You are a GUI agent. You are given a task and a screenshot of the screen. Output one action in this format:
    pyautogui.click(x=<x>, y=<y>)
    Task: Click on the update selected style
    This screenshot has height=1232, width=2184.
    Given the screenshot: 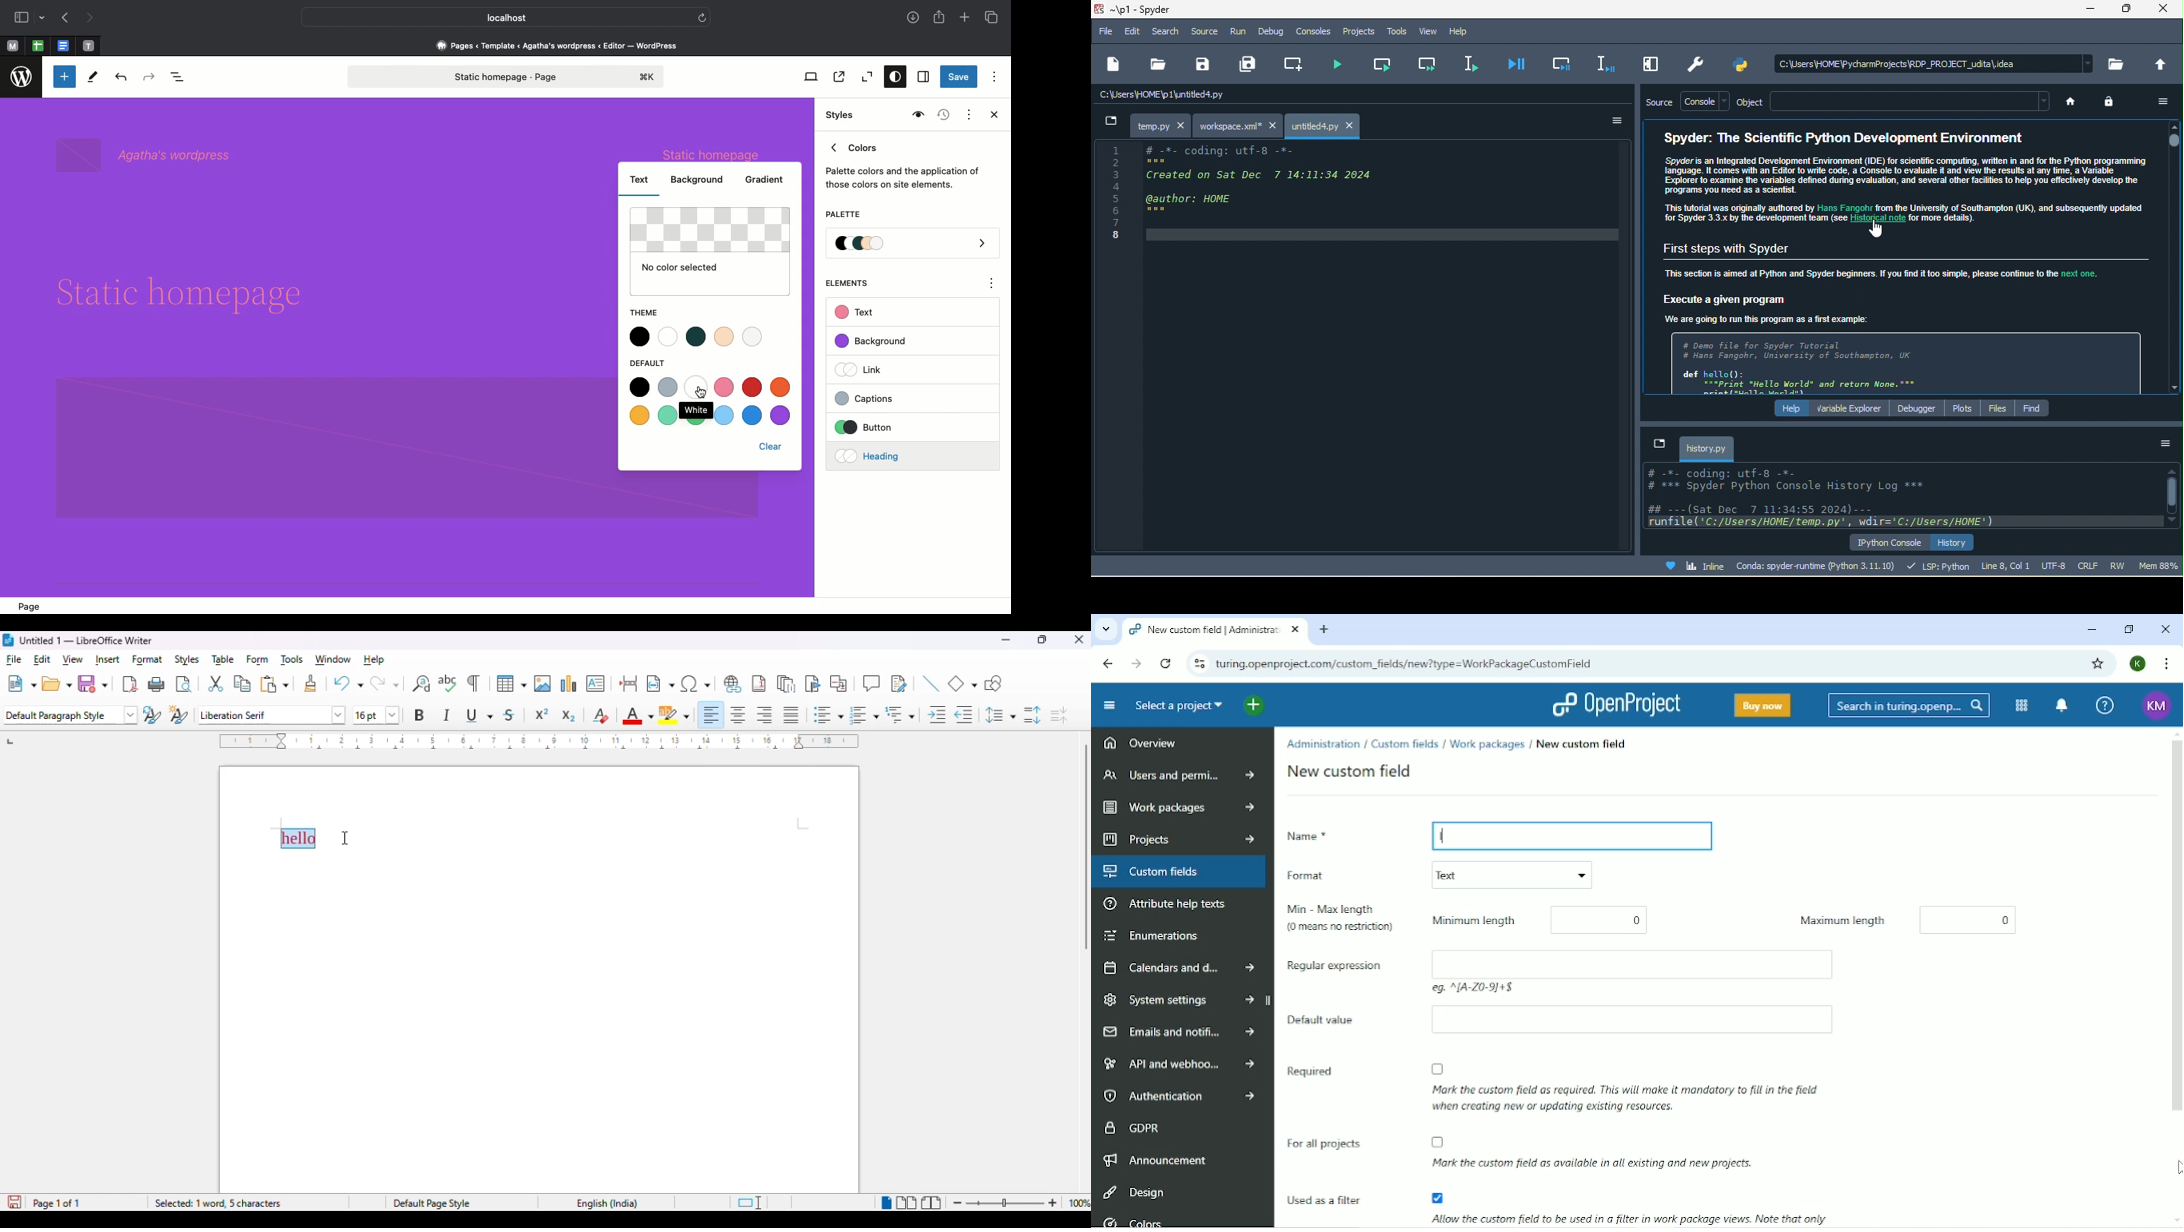 What is the action you would take?
    pyautogui.click(x=153, y=715)
    